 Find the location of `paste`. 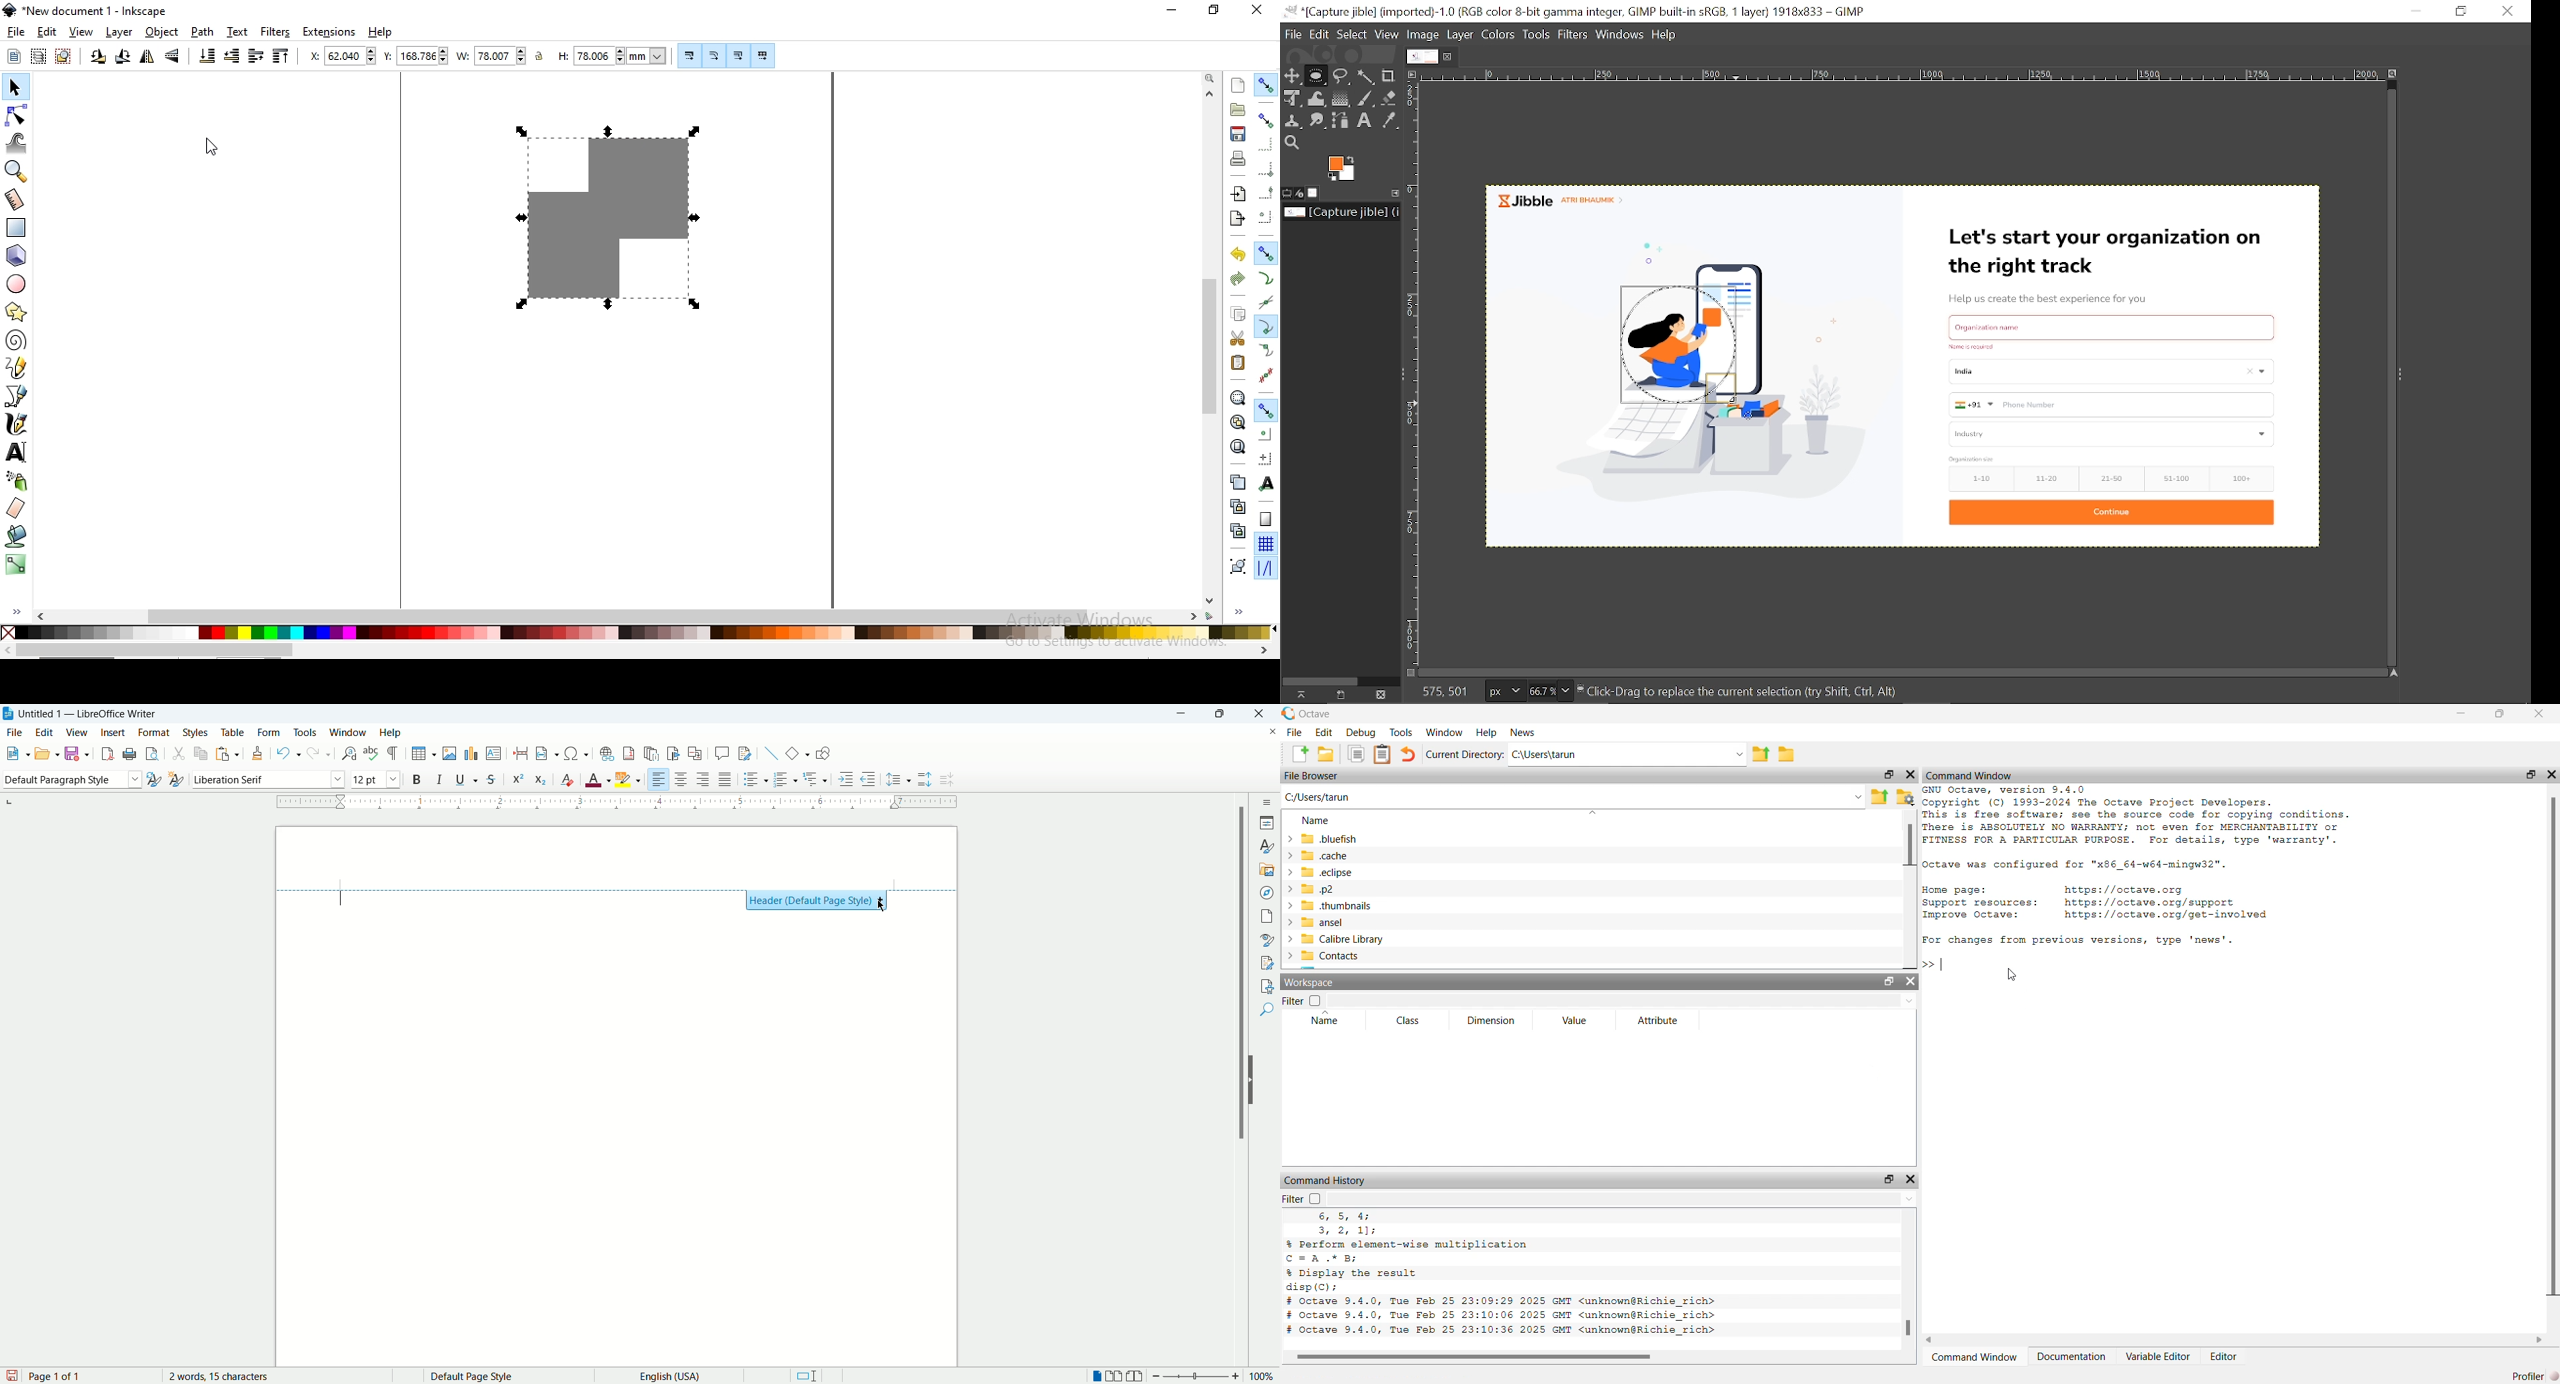

paste is located at coordinates (1237, 363).